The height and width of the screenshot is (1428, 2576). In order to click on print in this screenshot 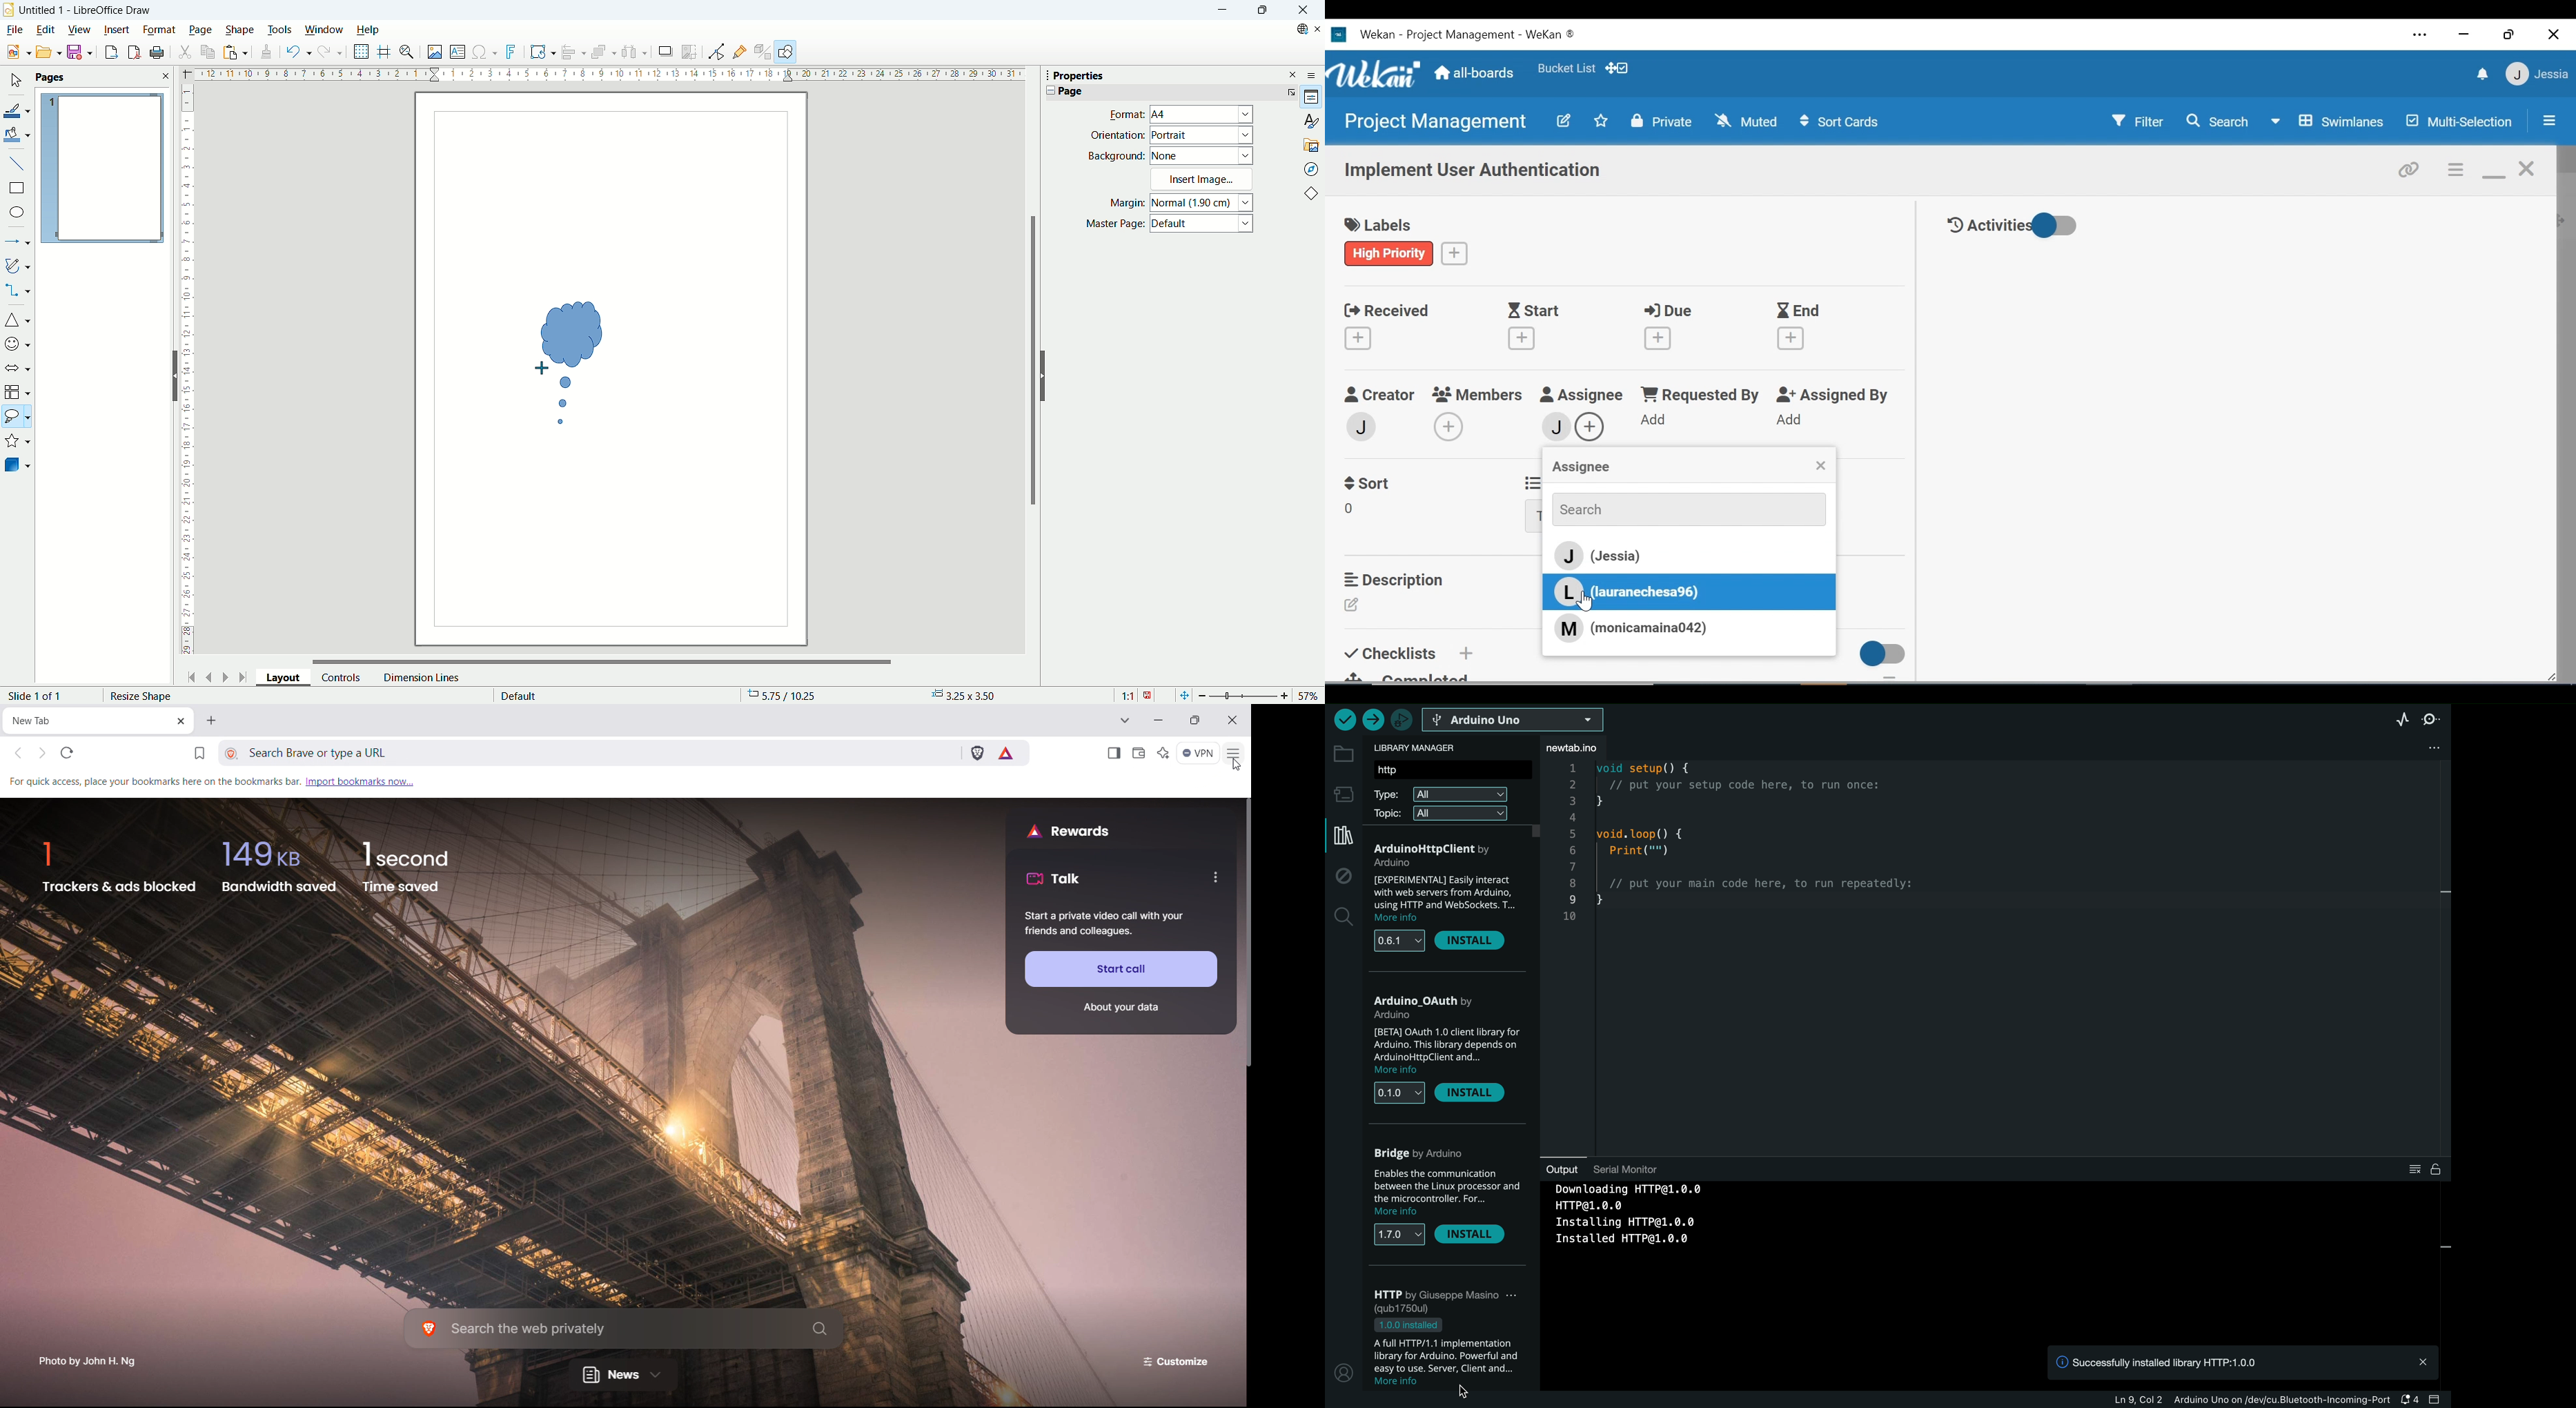, I will do `click(157, 52)`.